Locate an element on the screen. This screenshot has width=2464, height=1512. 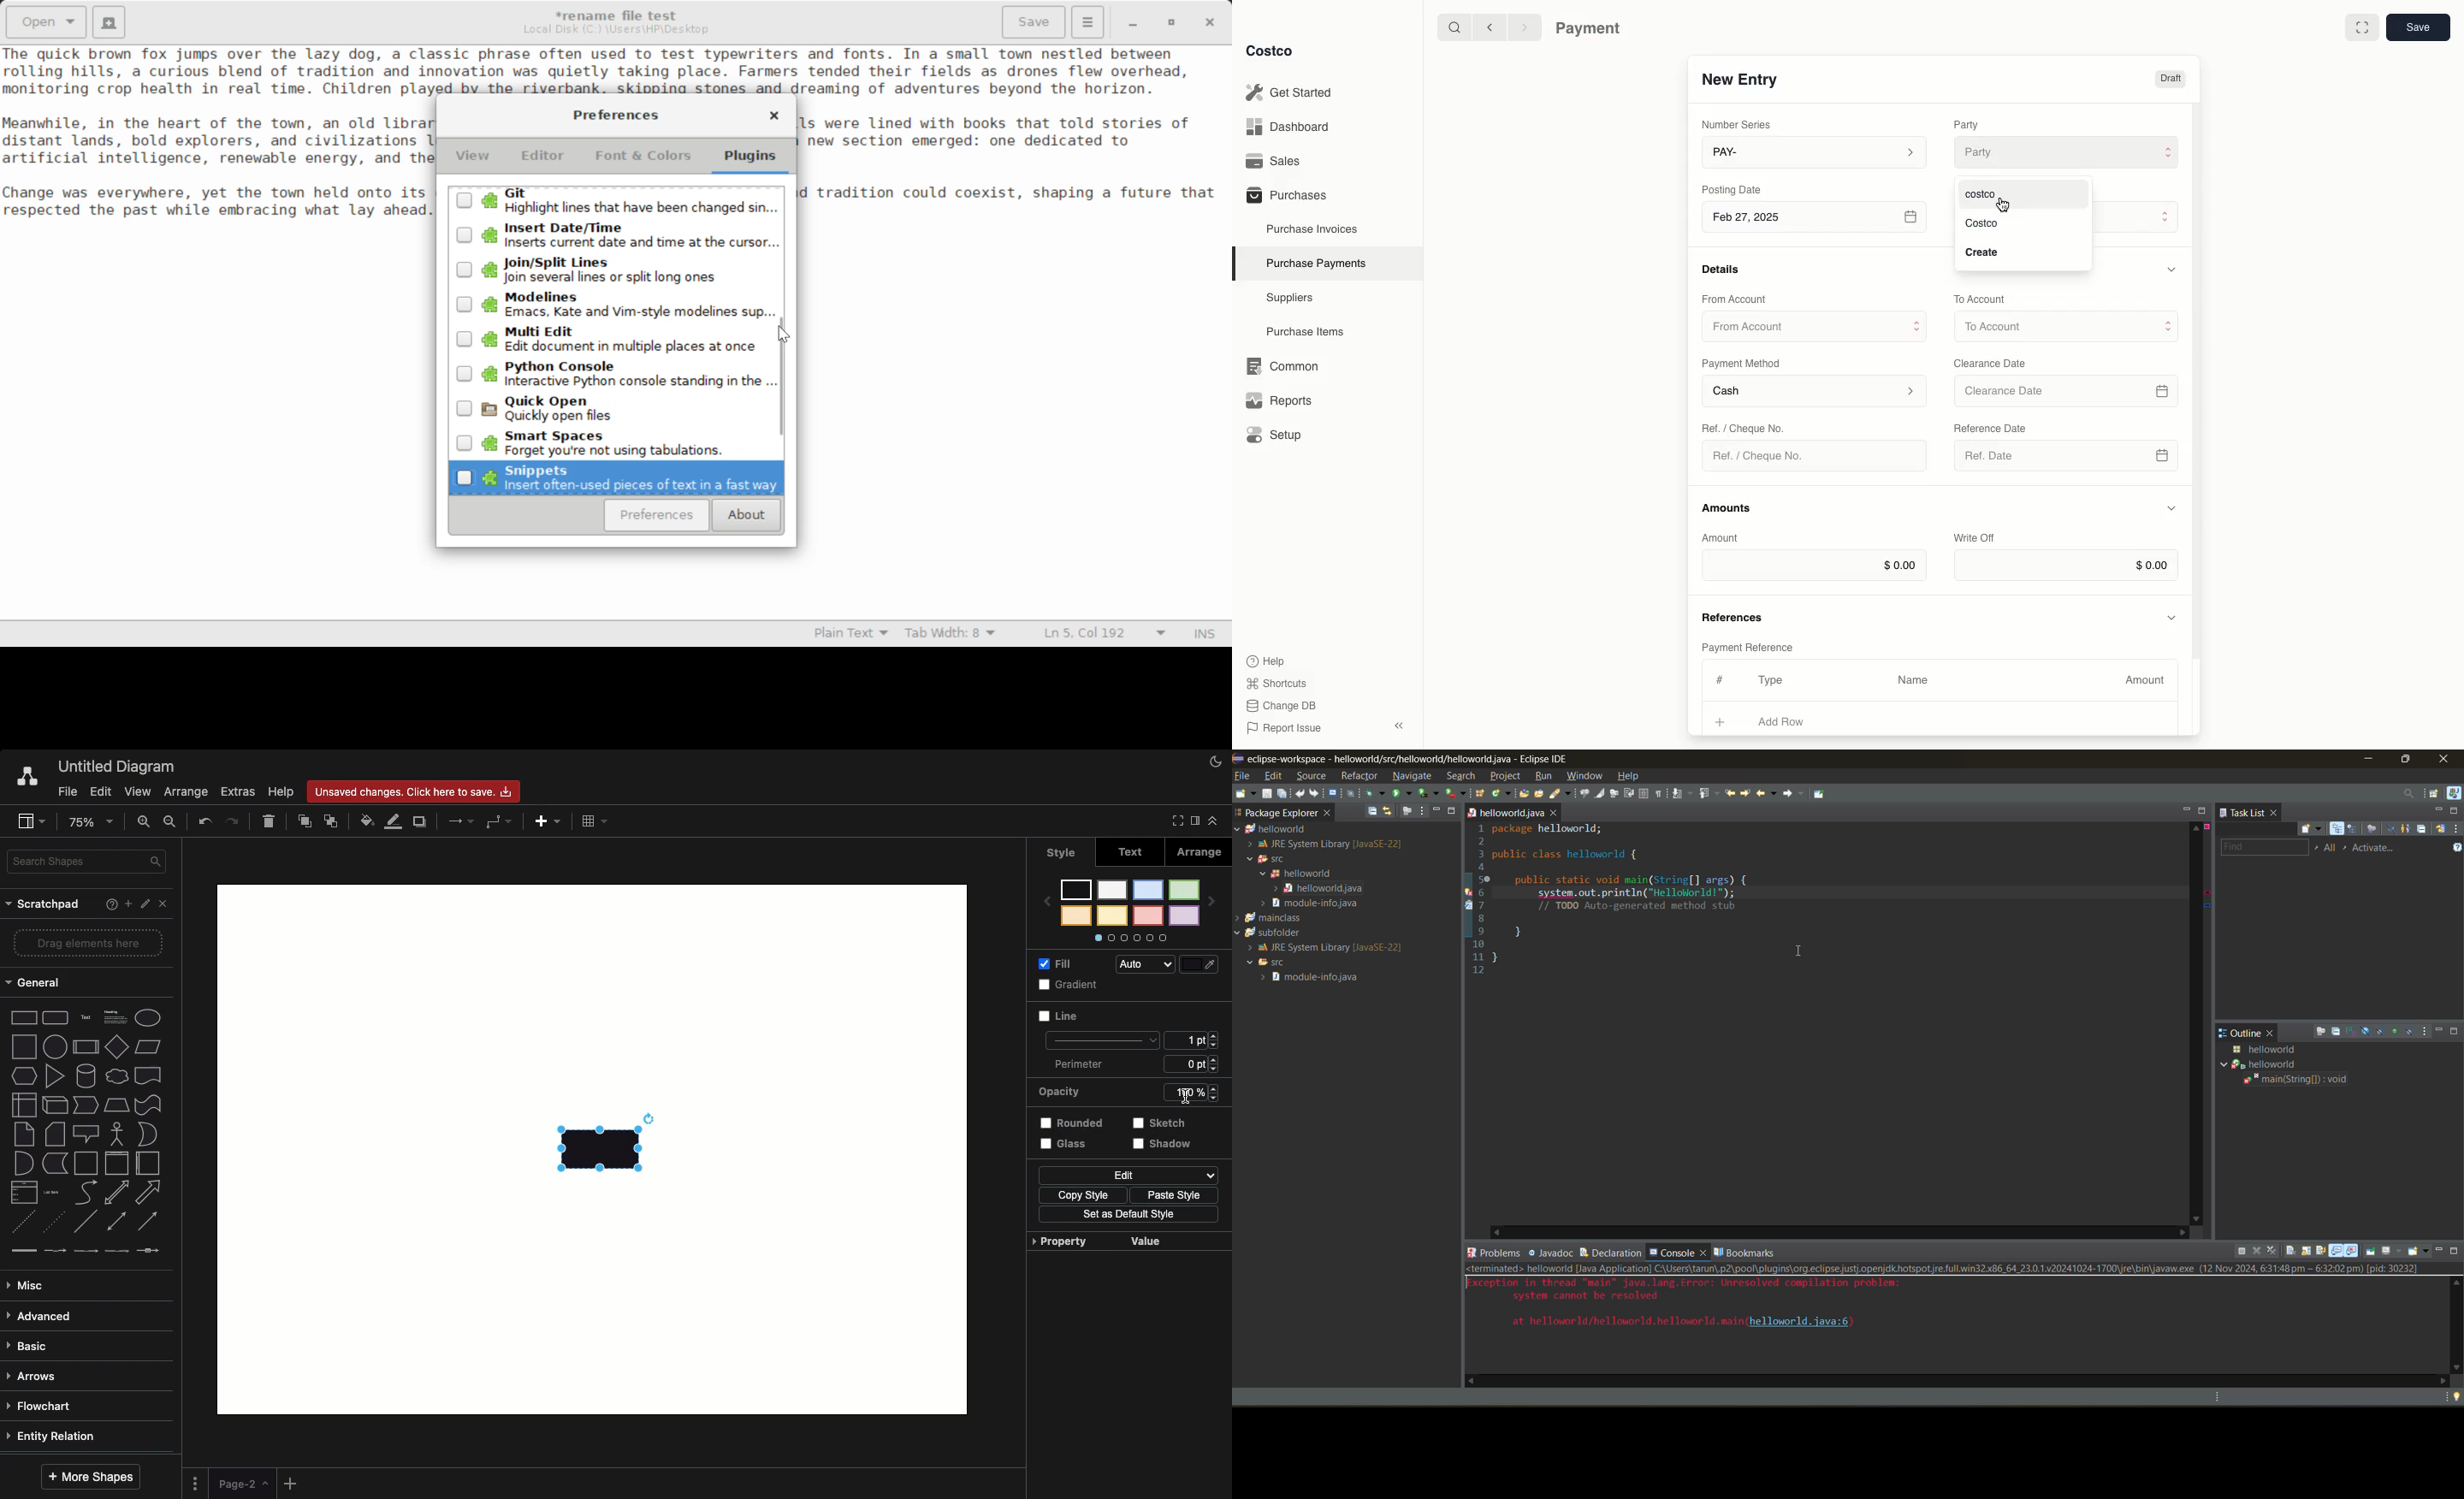
Glass is located at coordinates (1064, 1144).